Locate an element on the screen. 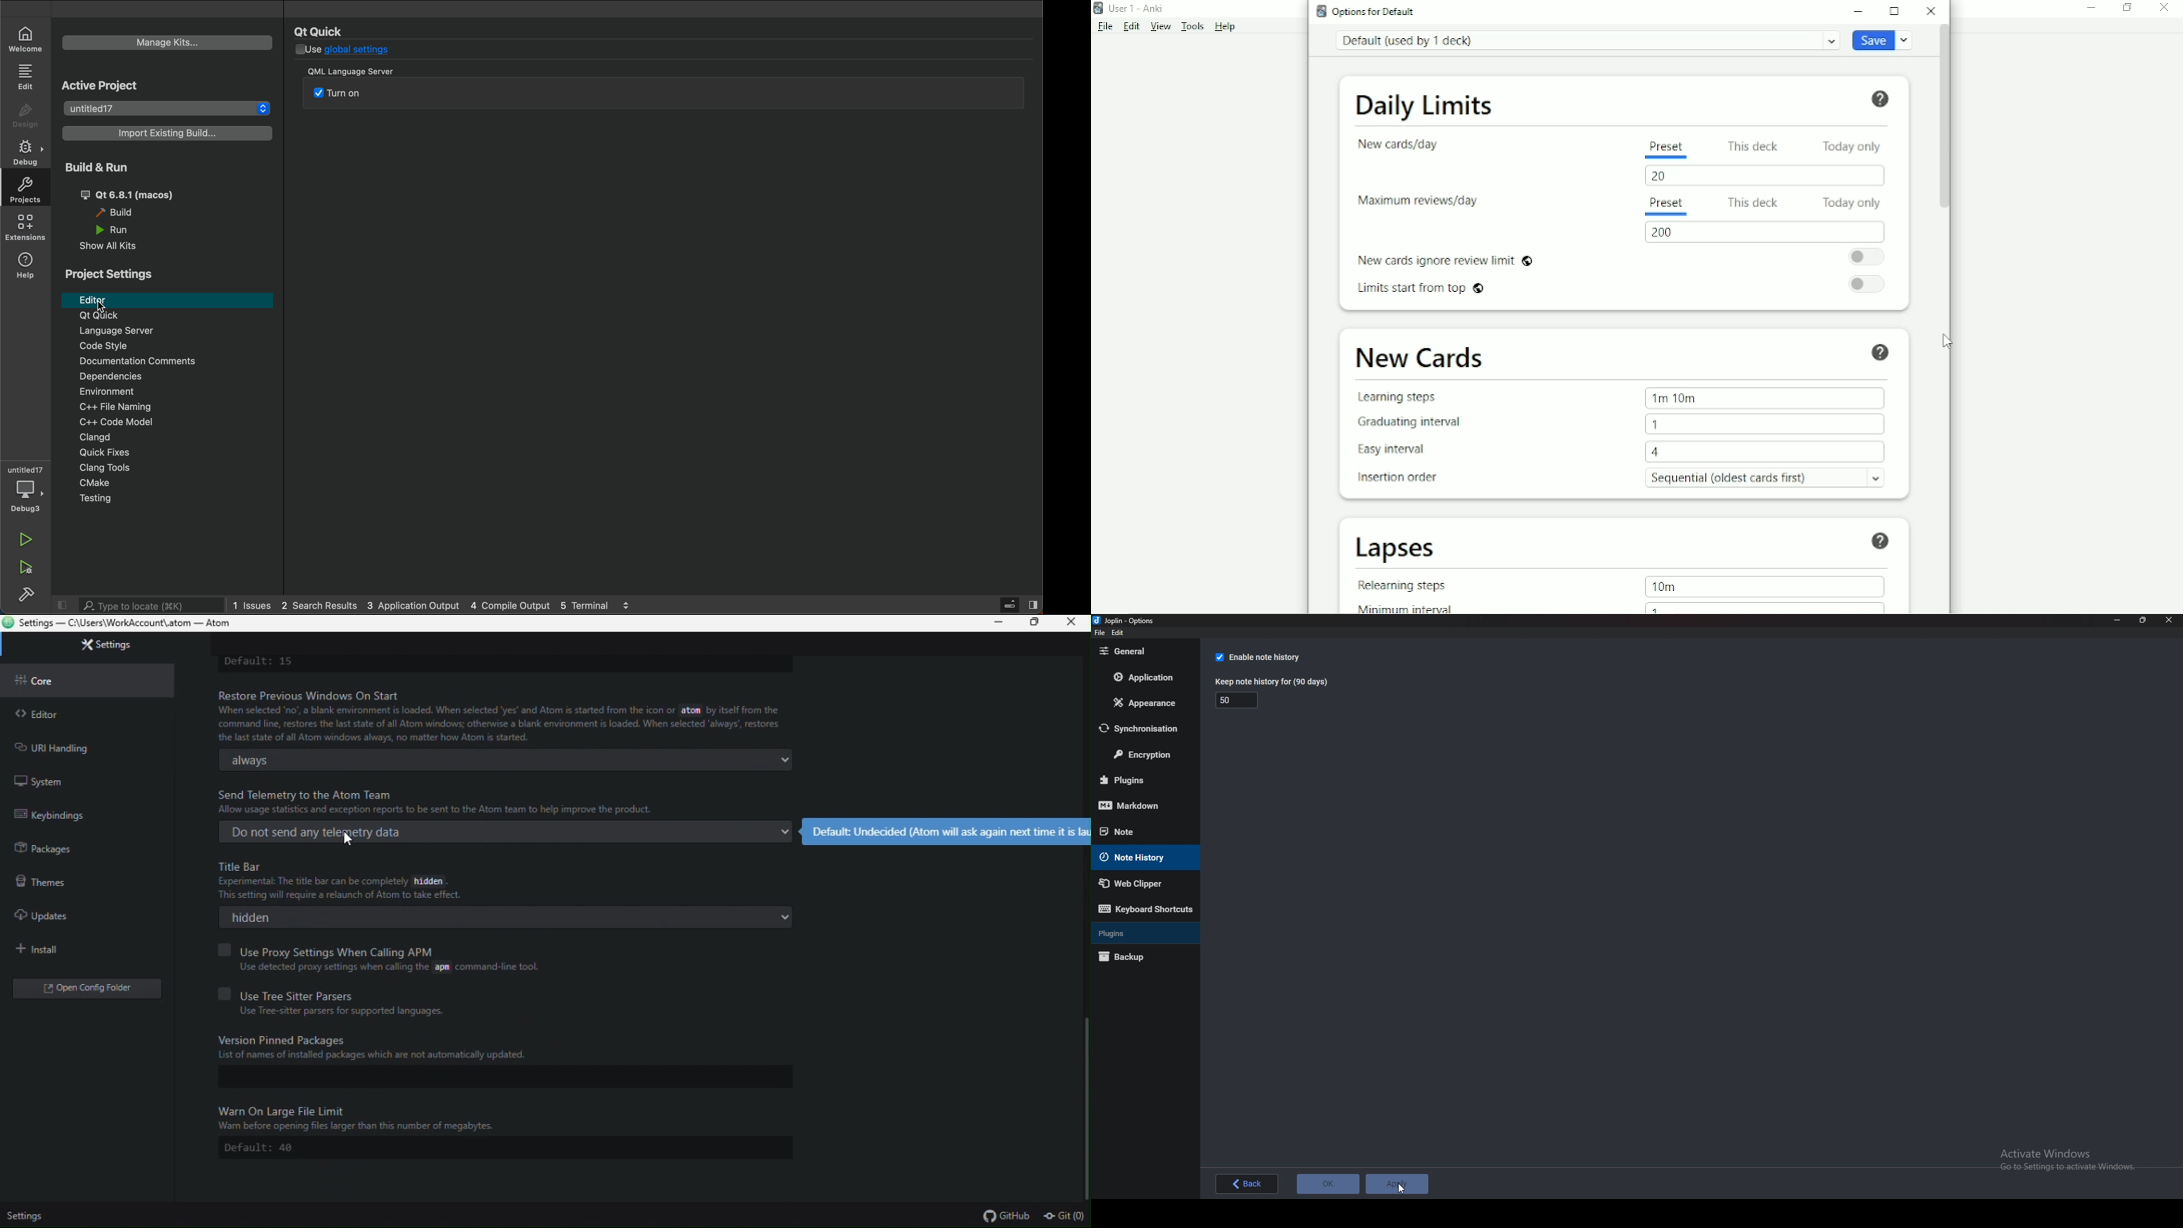  1 is located at coordinates (1765, 424).